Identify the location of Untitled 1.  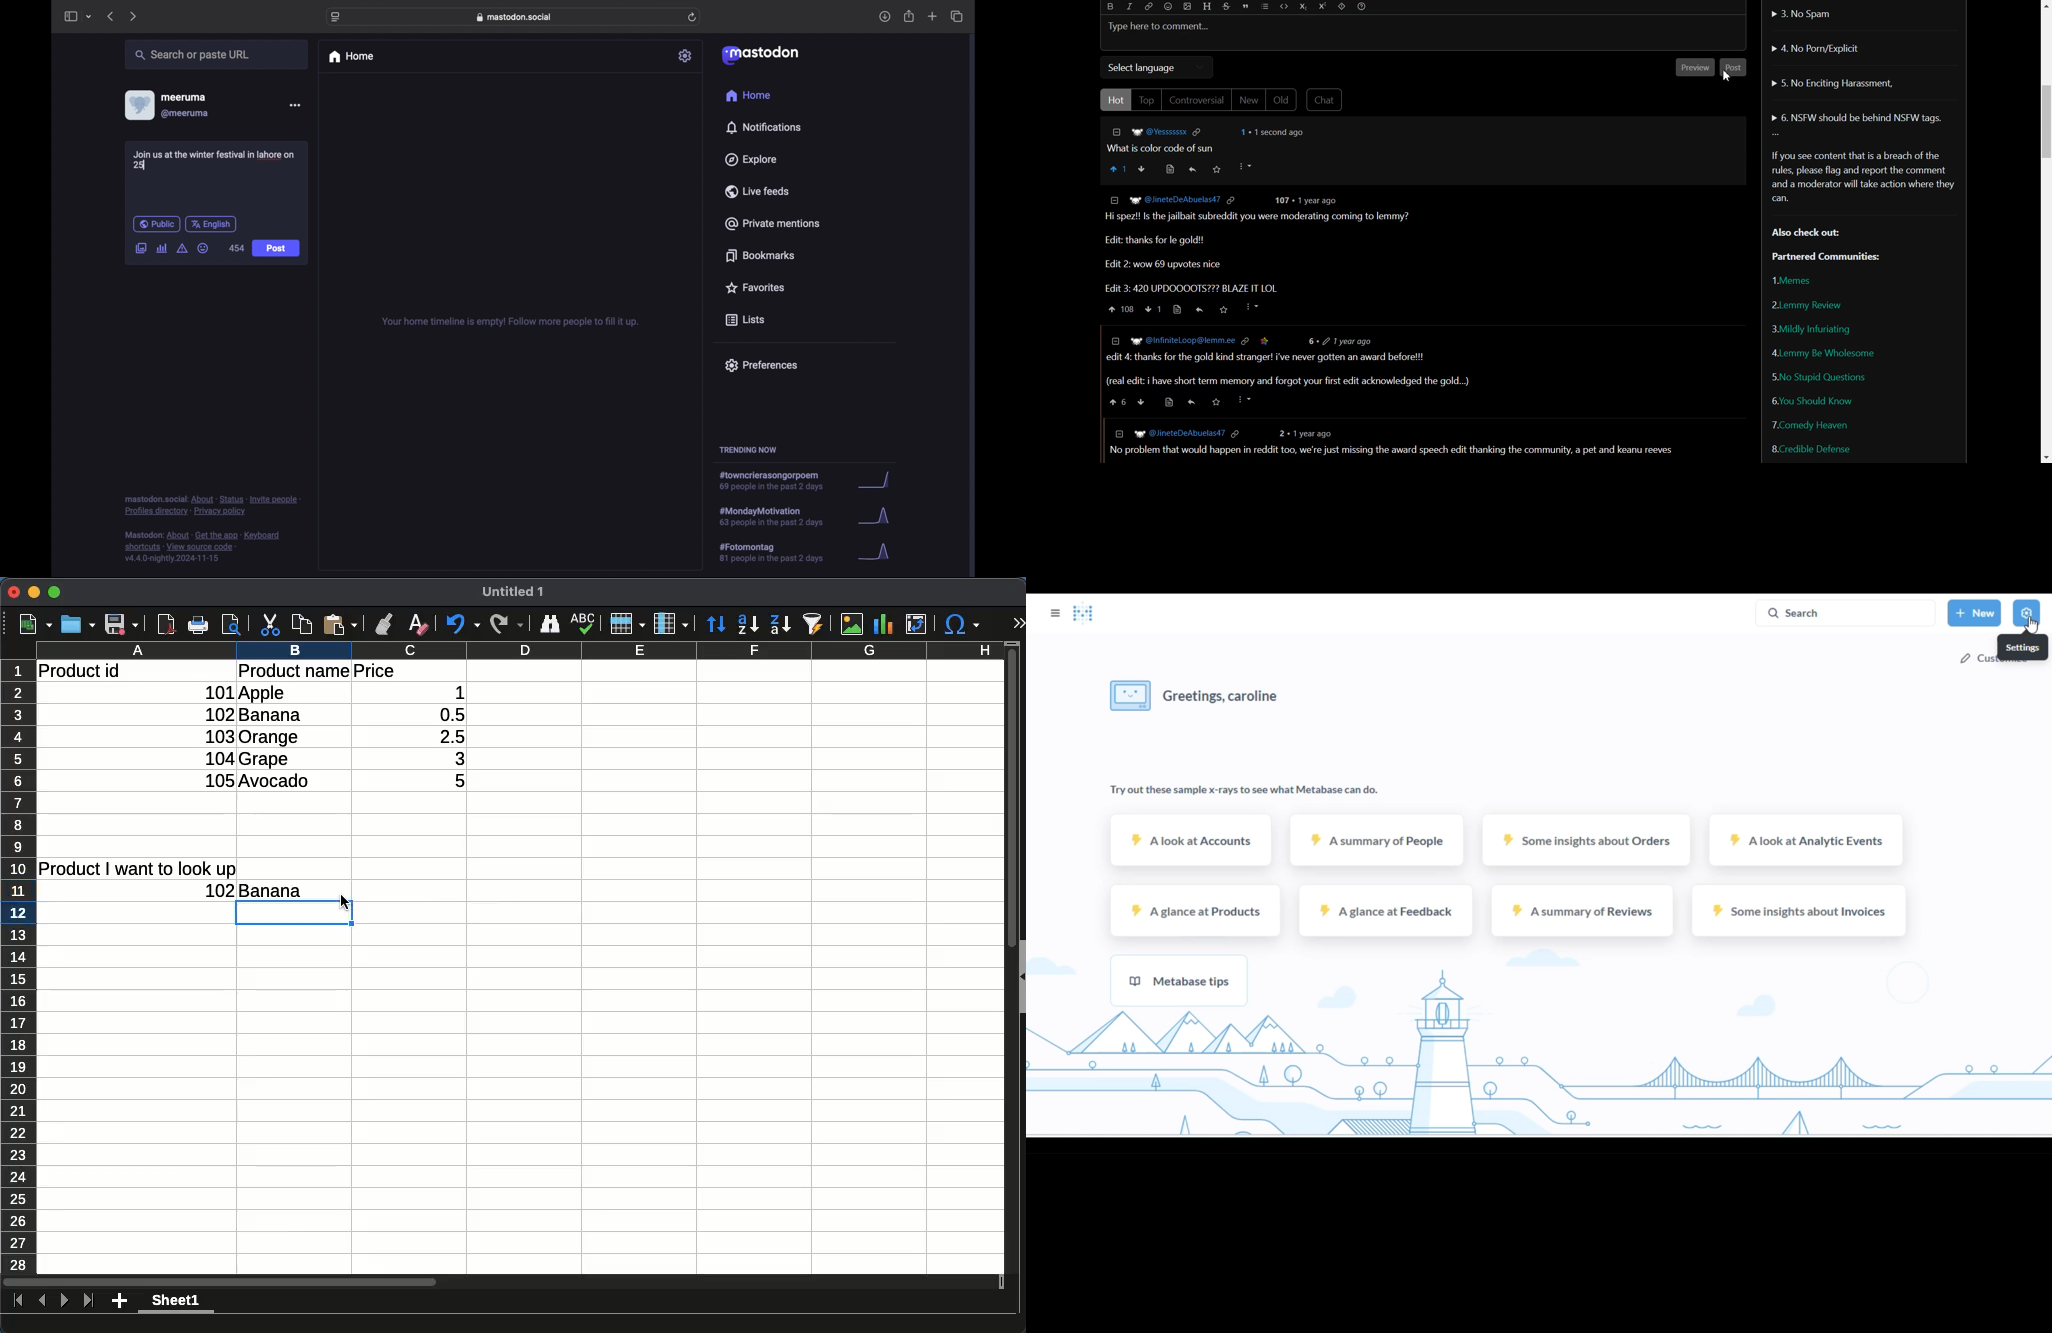
(512, 591).